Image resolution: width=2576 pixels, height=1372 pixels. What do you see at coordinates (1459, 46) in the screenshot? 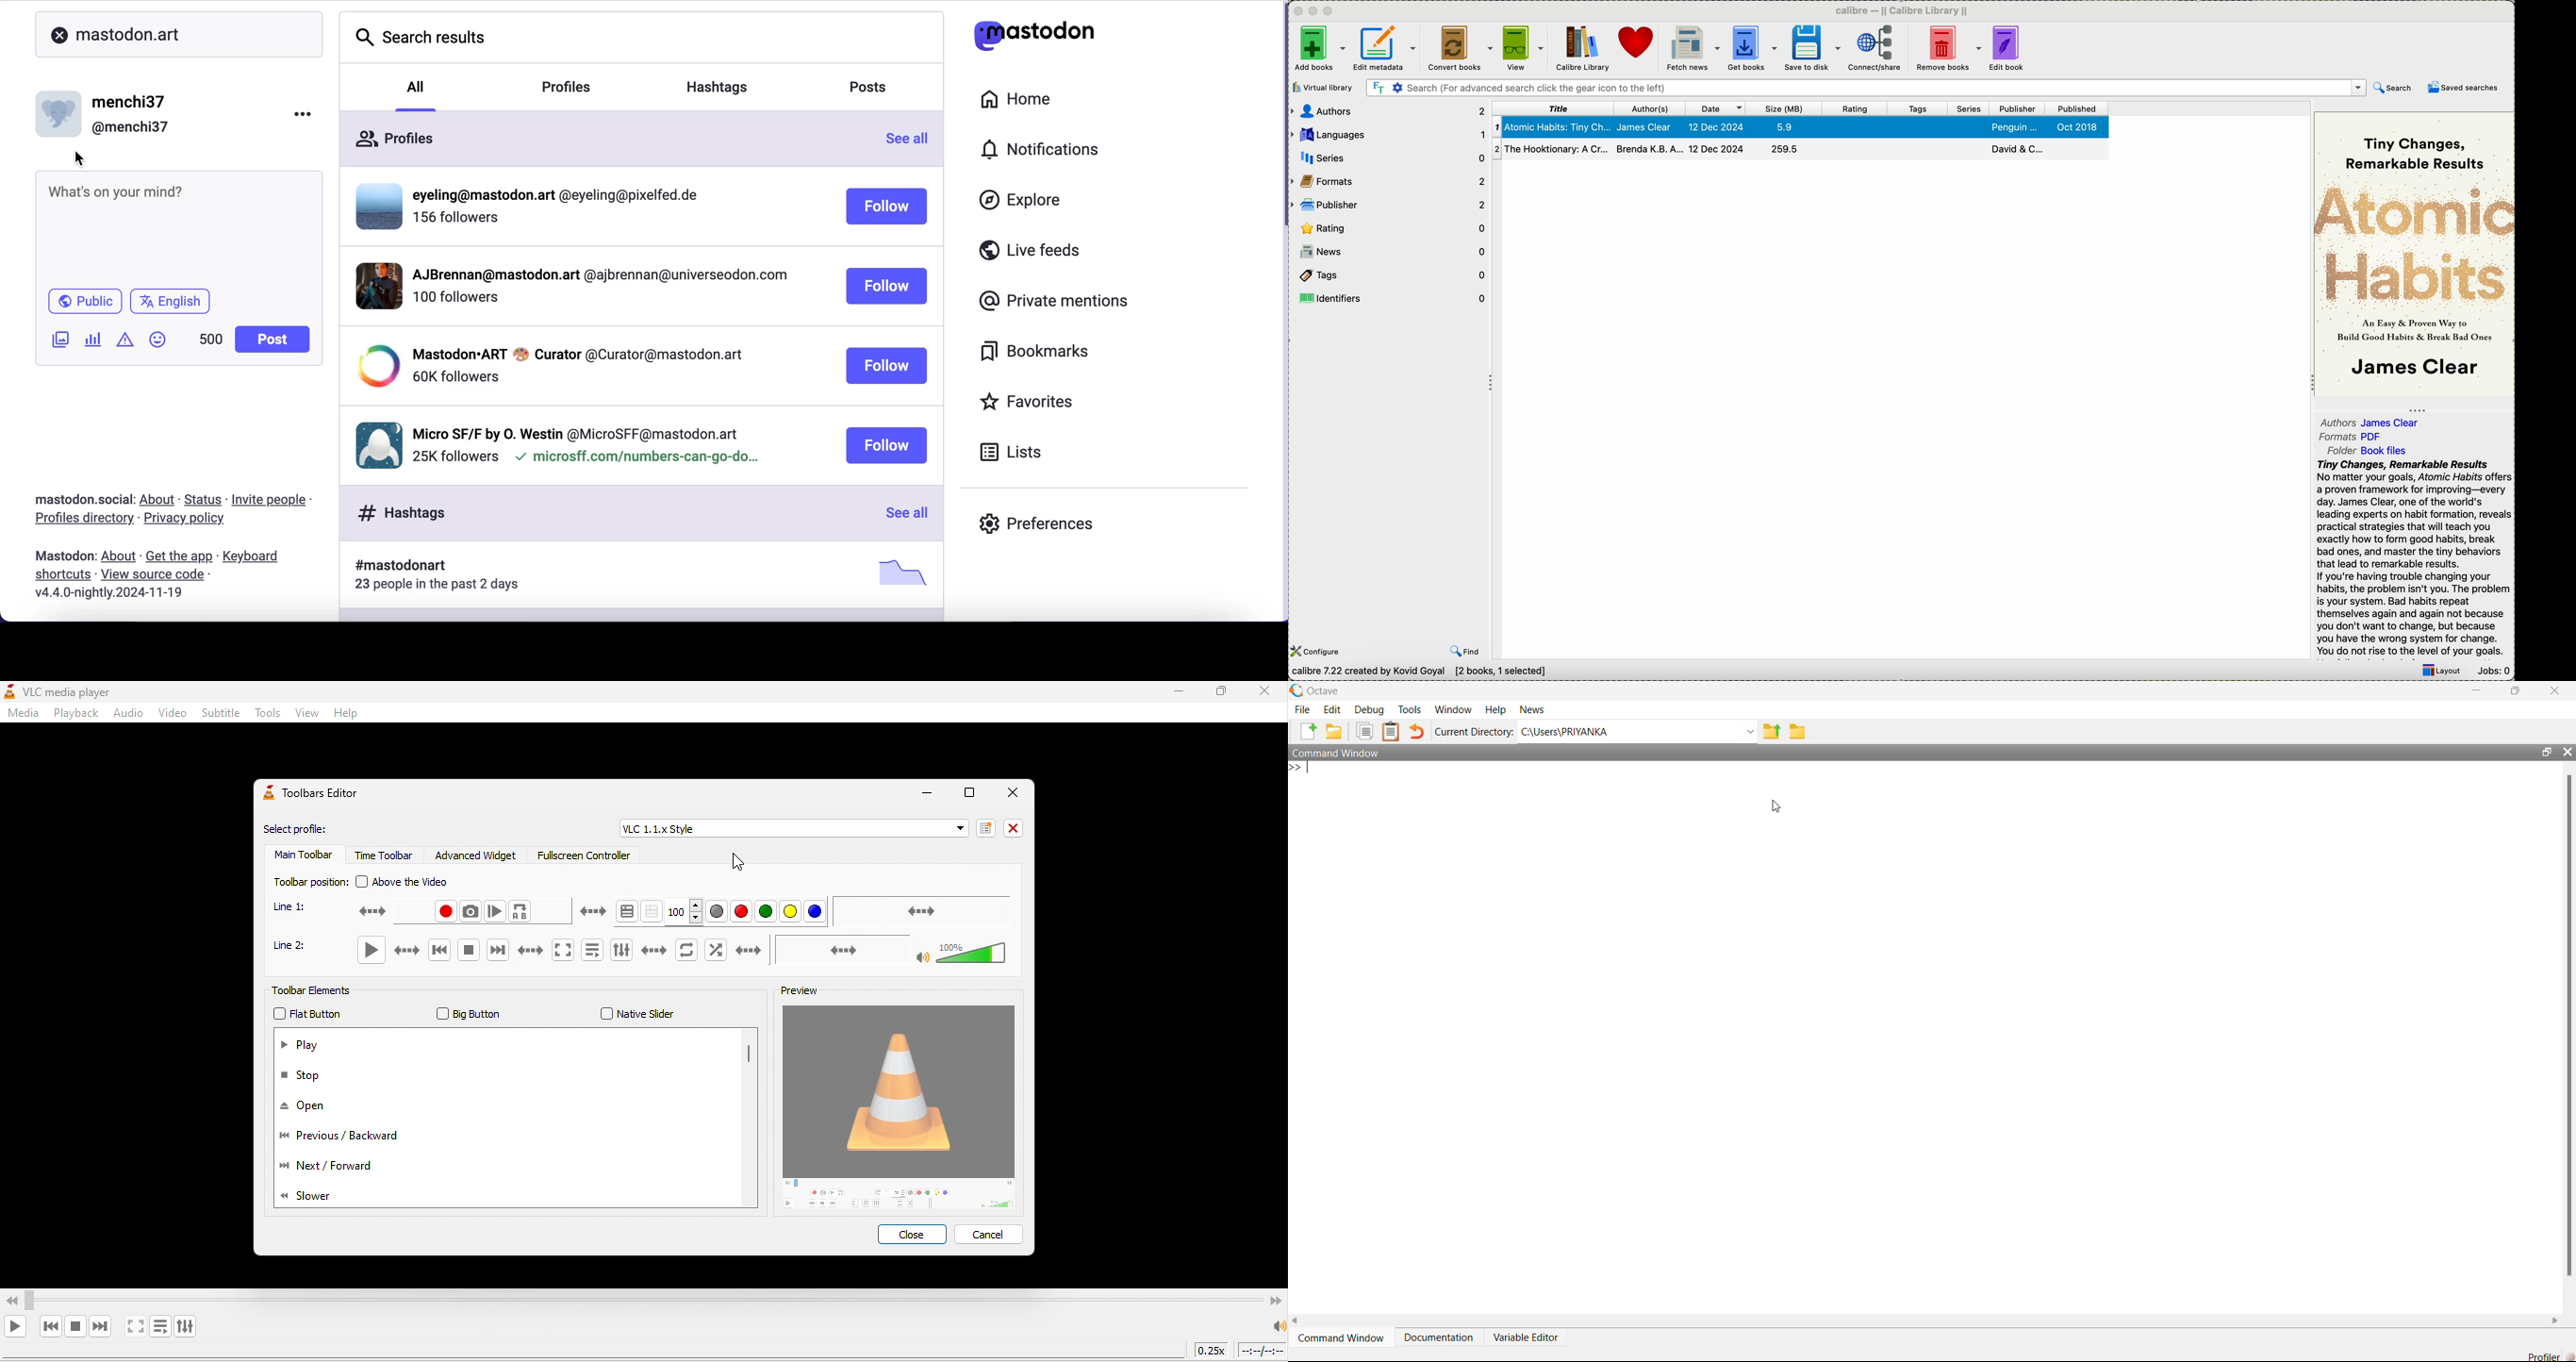
I see `convert books` at bounding box center [1459, 46].